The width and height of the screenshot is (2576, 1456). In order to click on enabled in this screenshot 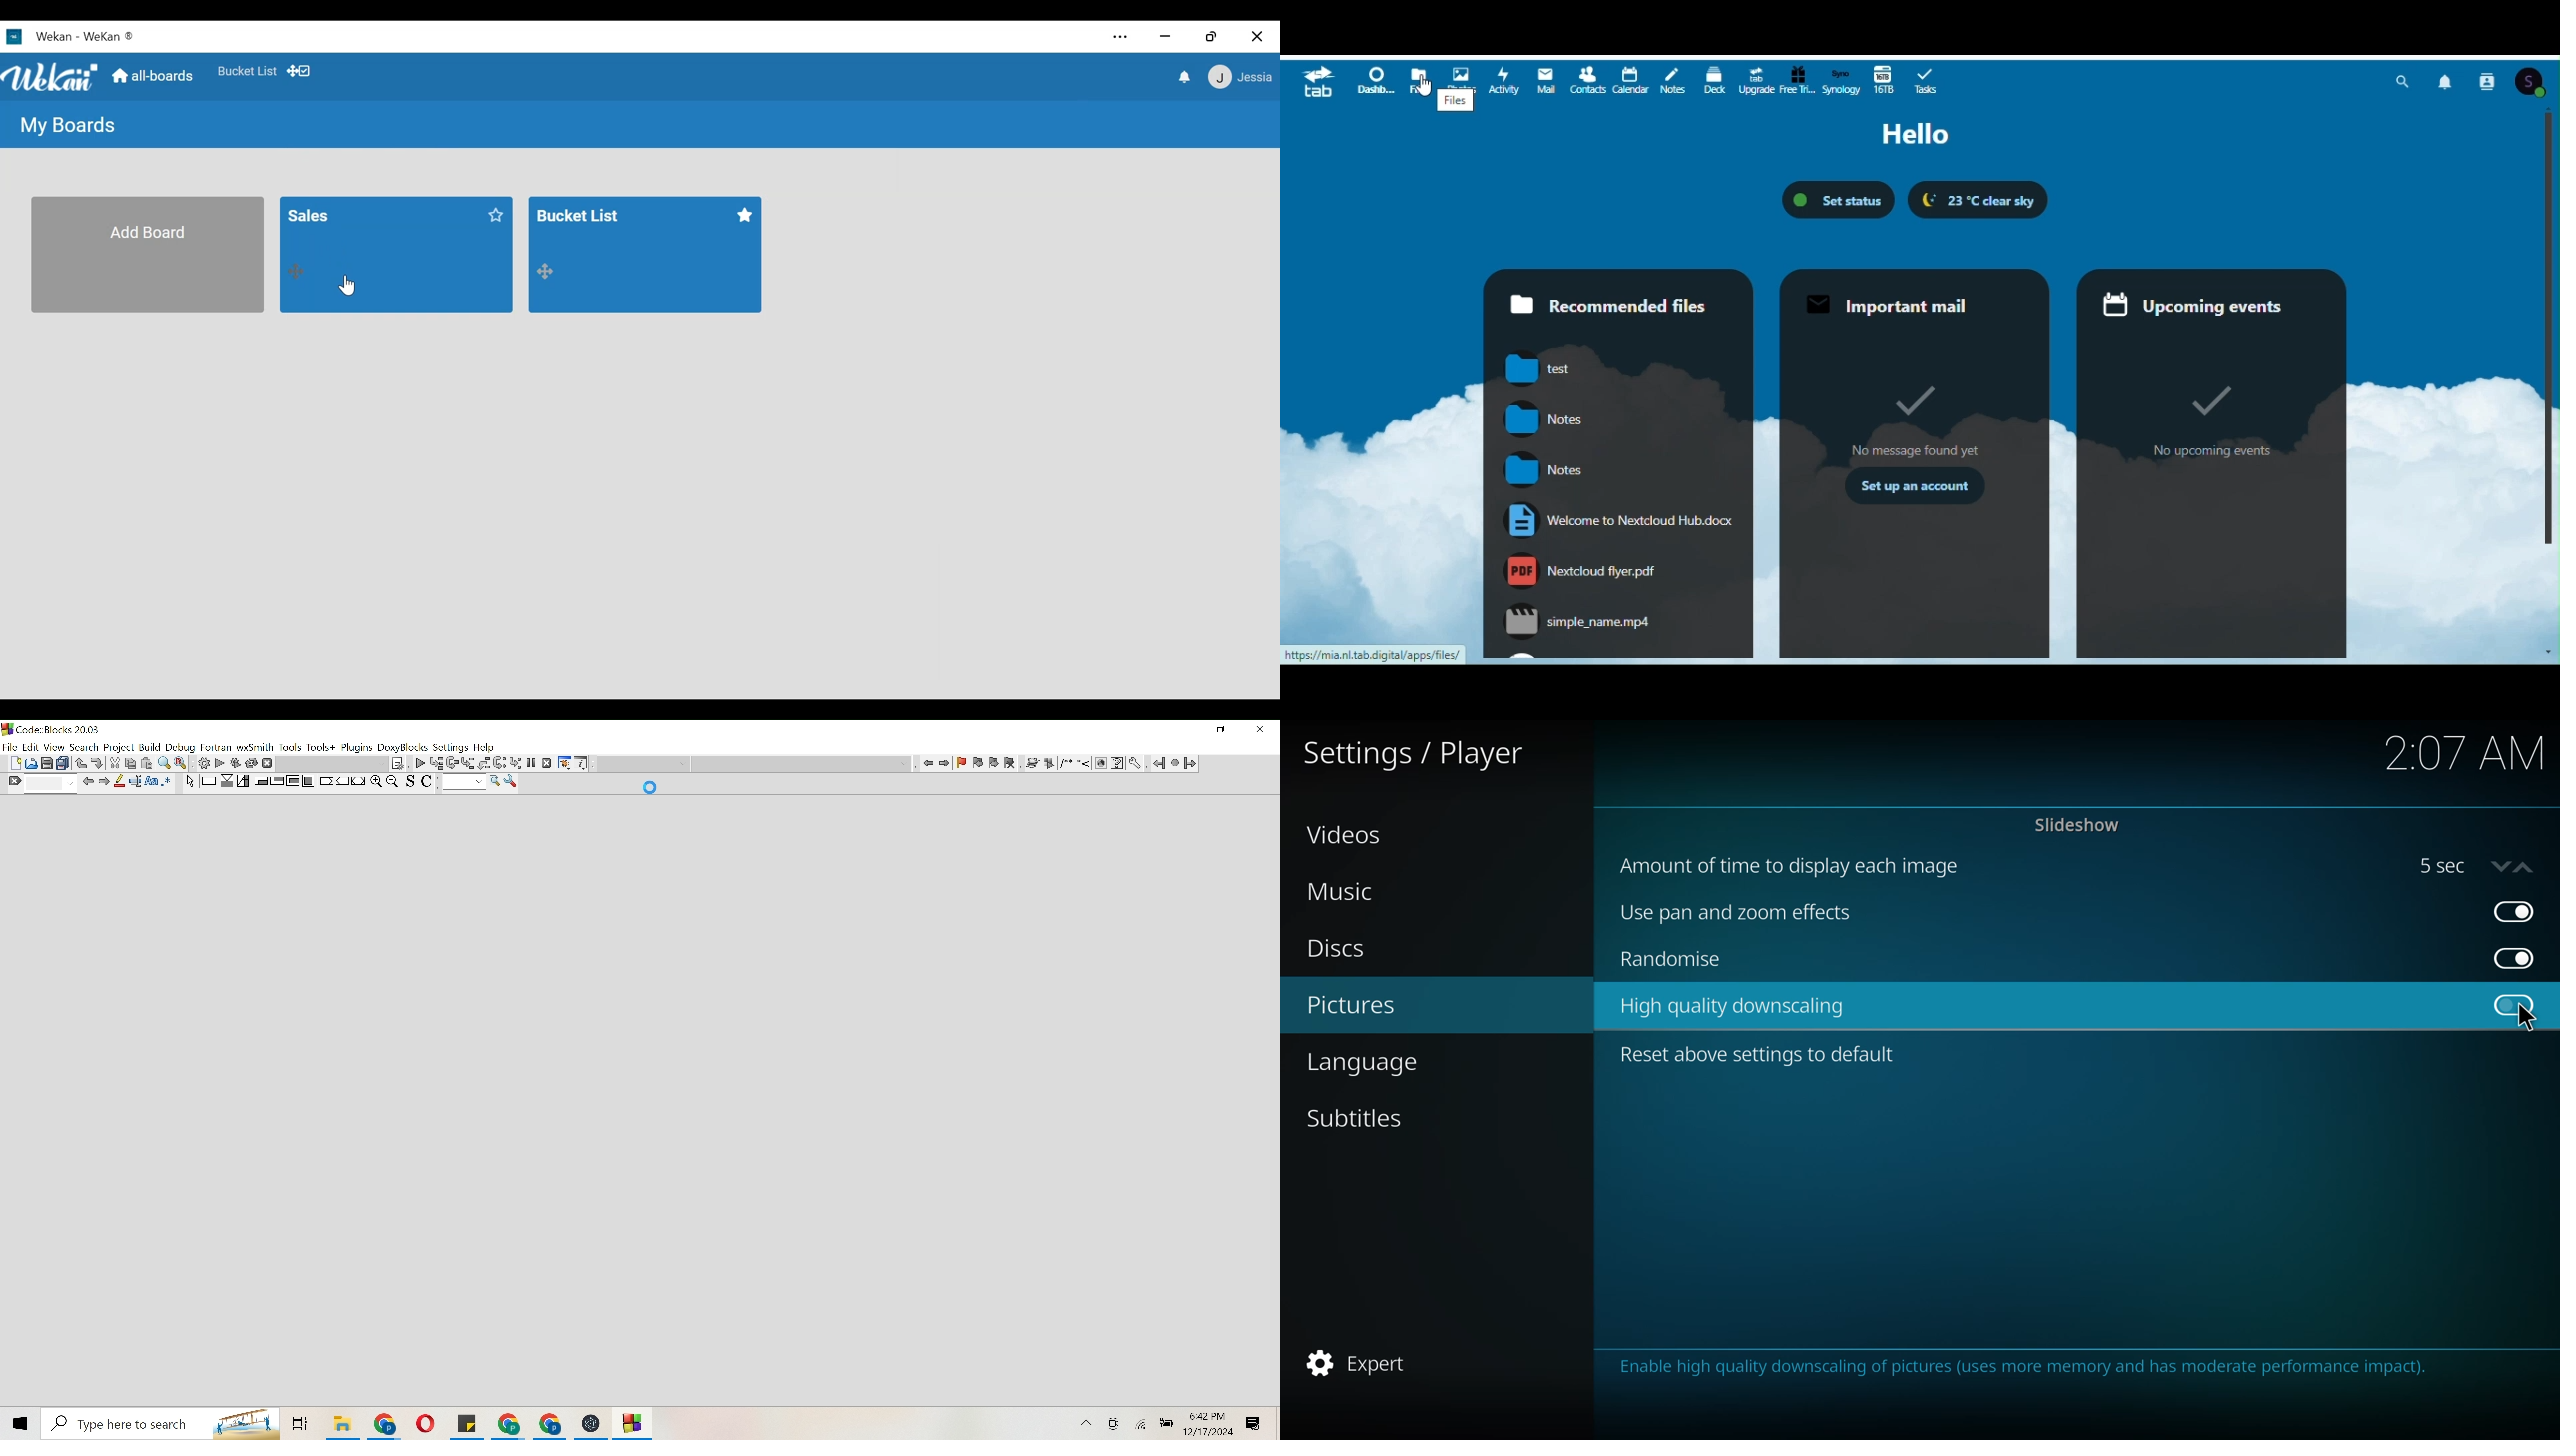, I will do `click(2517, 959)`.